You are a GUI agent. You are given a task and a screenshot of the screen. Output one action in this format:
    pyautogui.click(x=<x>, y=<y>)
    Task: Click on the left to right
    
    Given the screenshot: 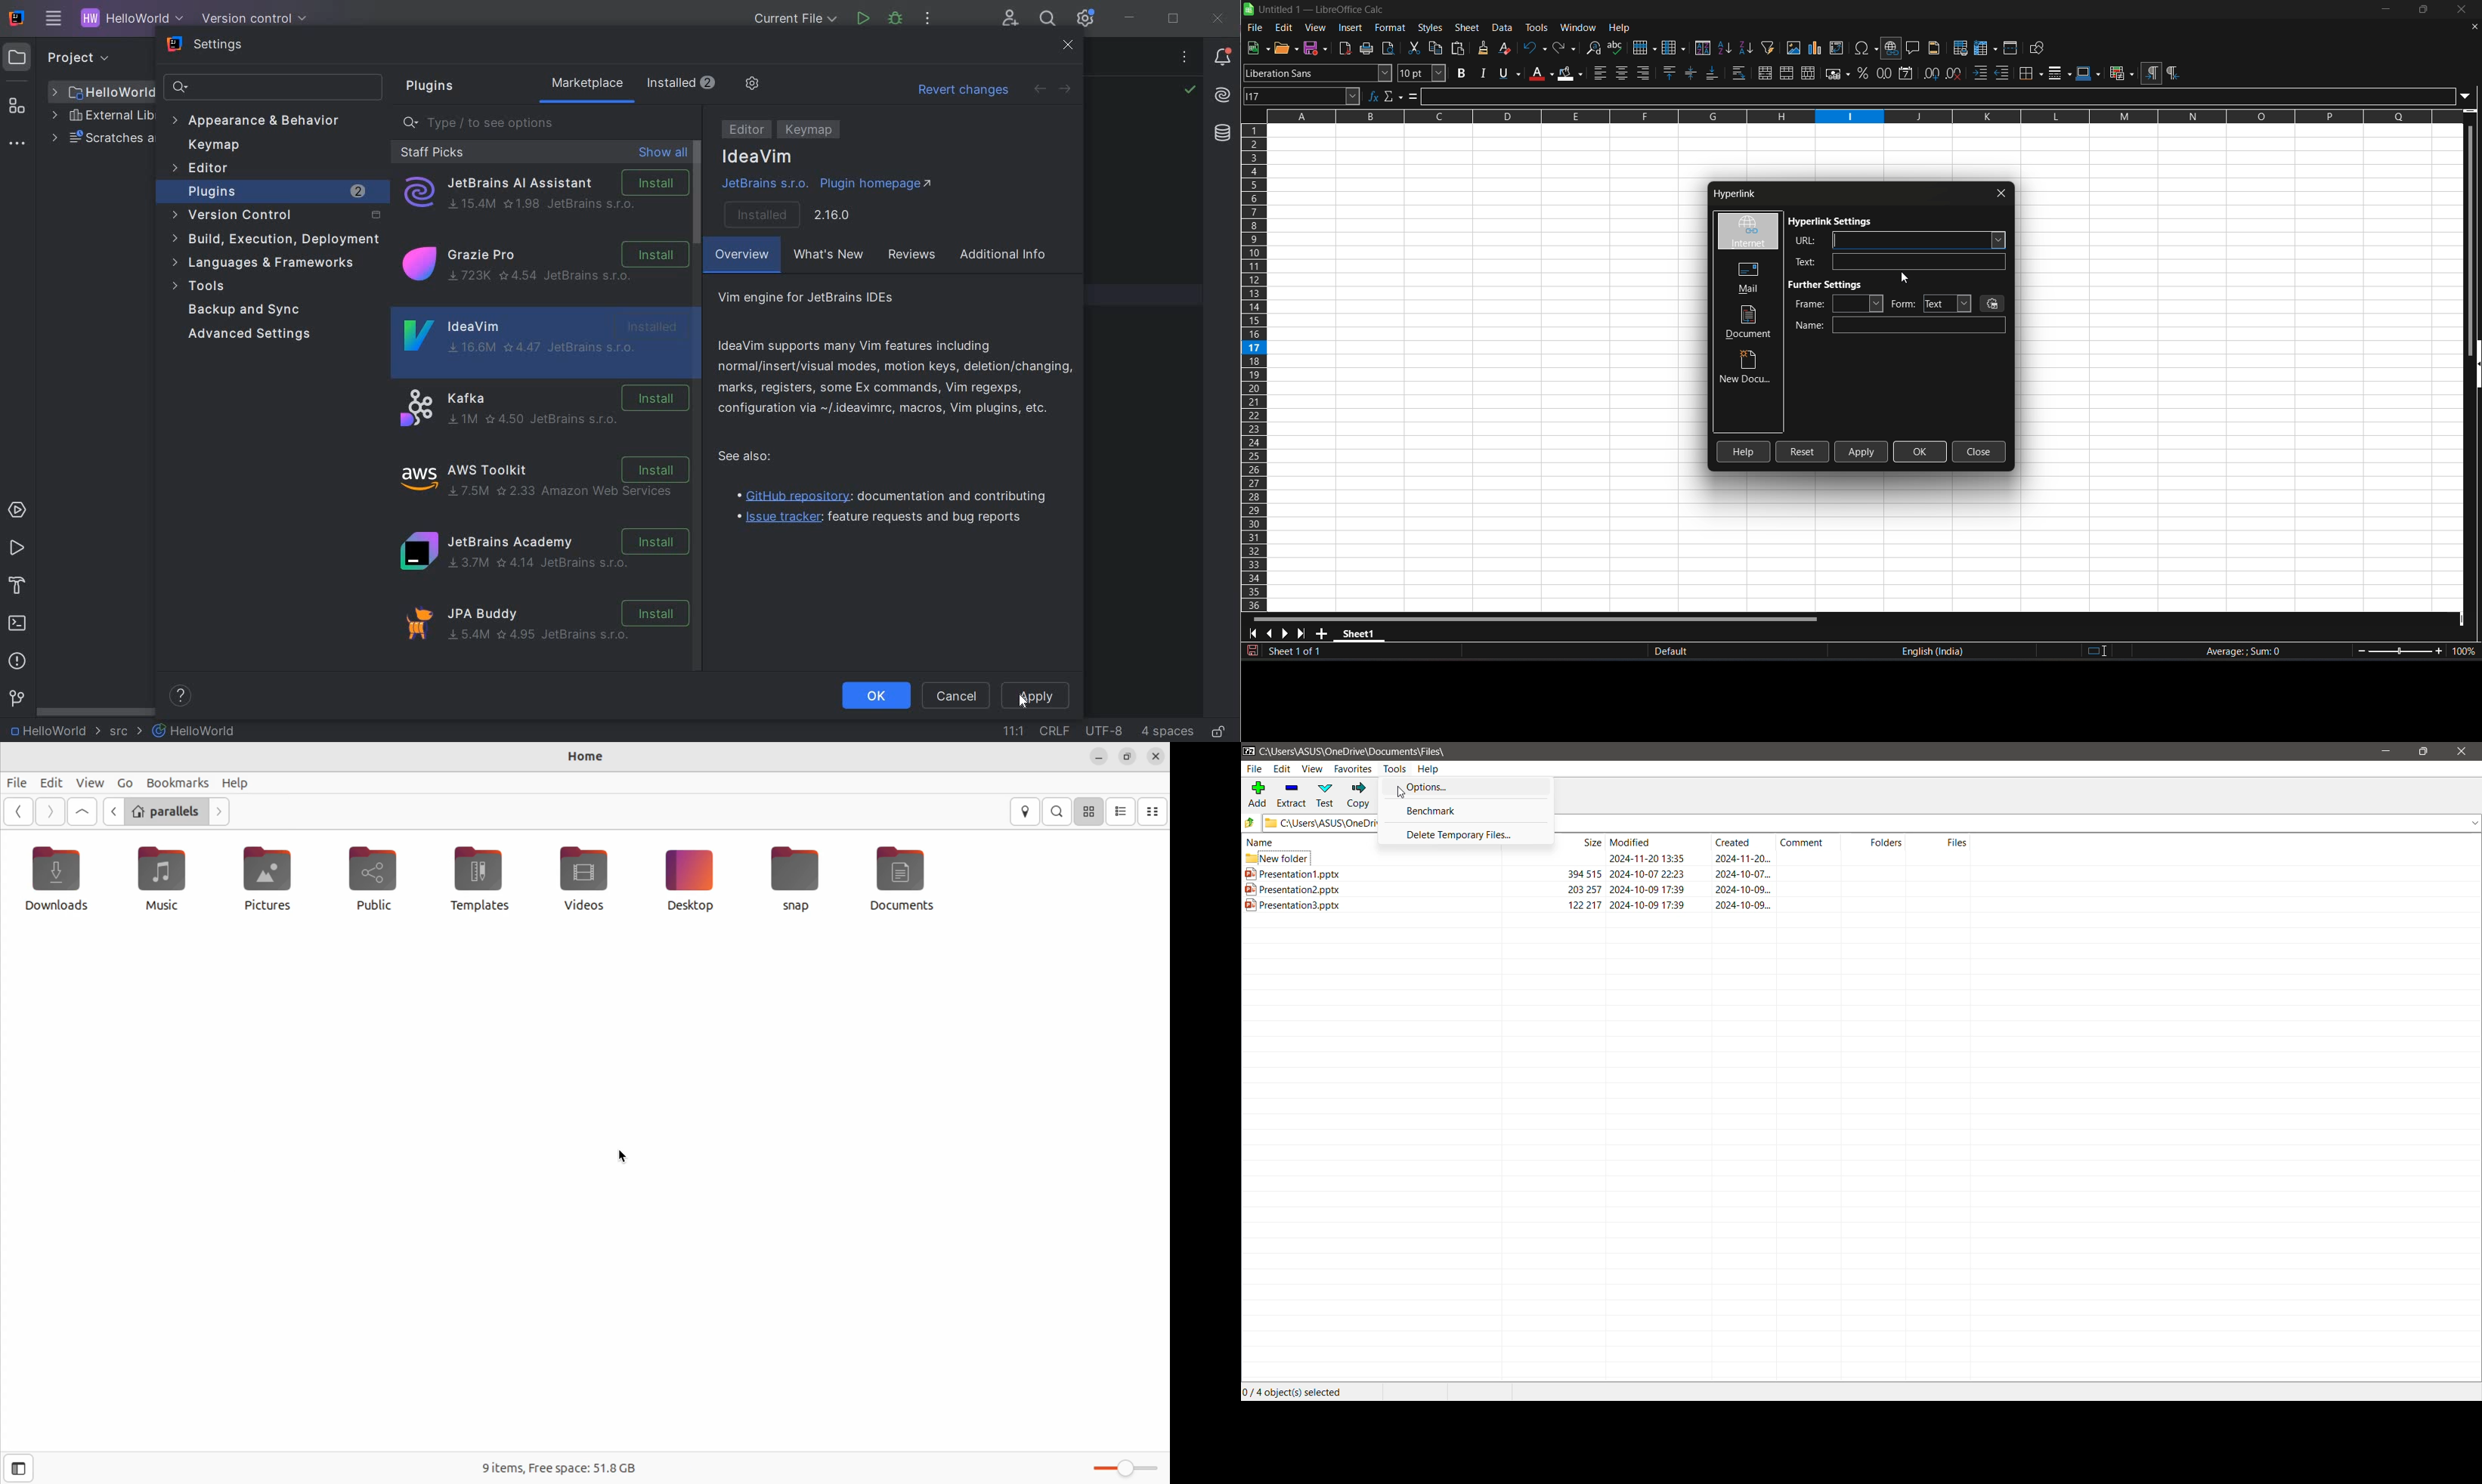 What is the action you would take?
    pyautogui.click(x=2151, y=72)
    